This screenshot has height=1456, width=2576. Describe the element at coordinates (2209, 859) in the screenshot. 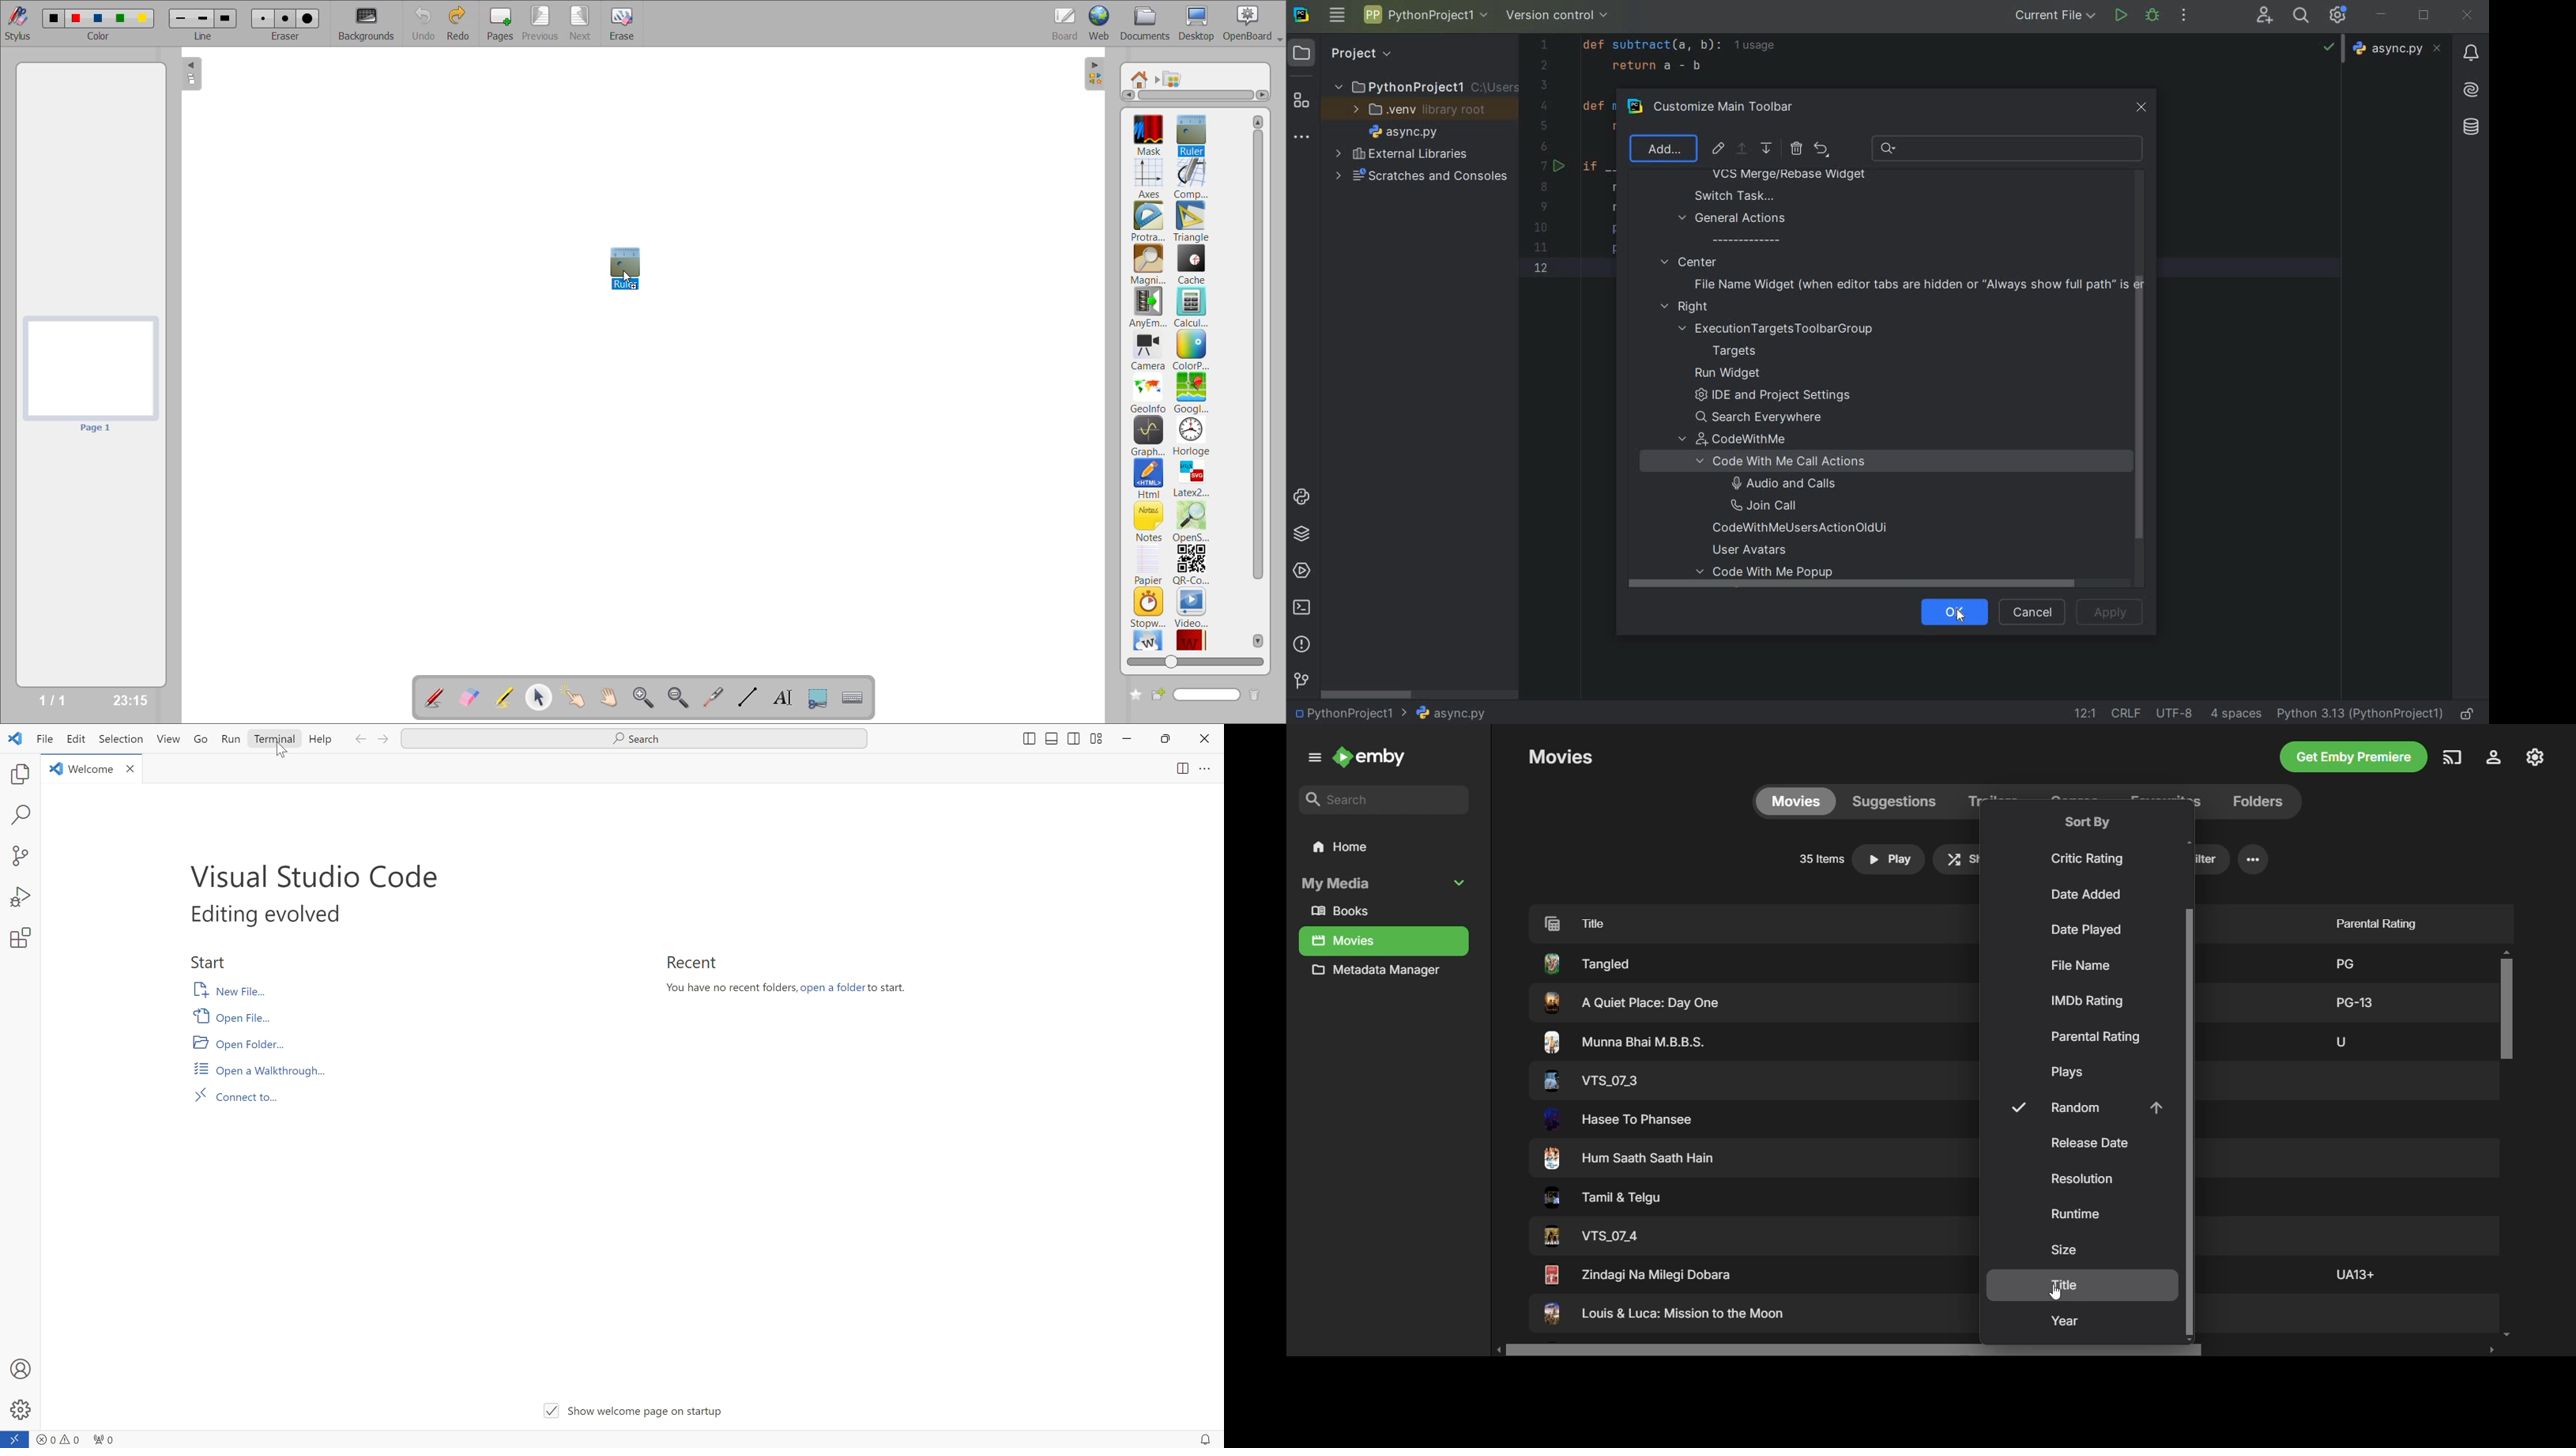

I see `Filter` at that location.